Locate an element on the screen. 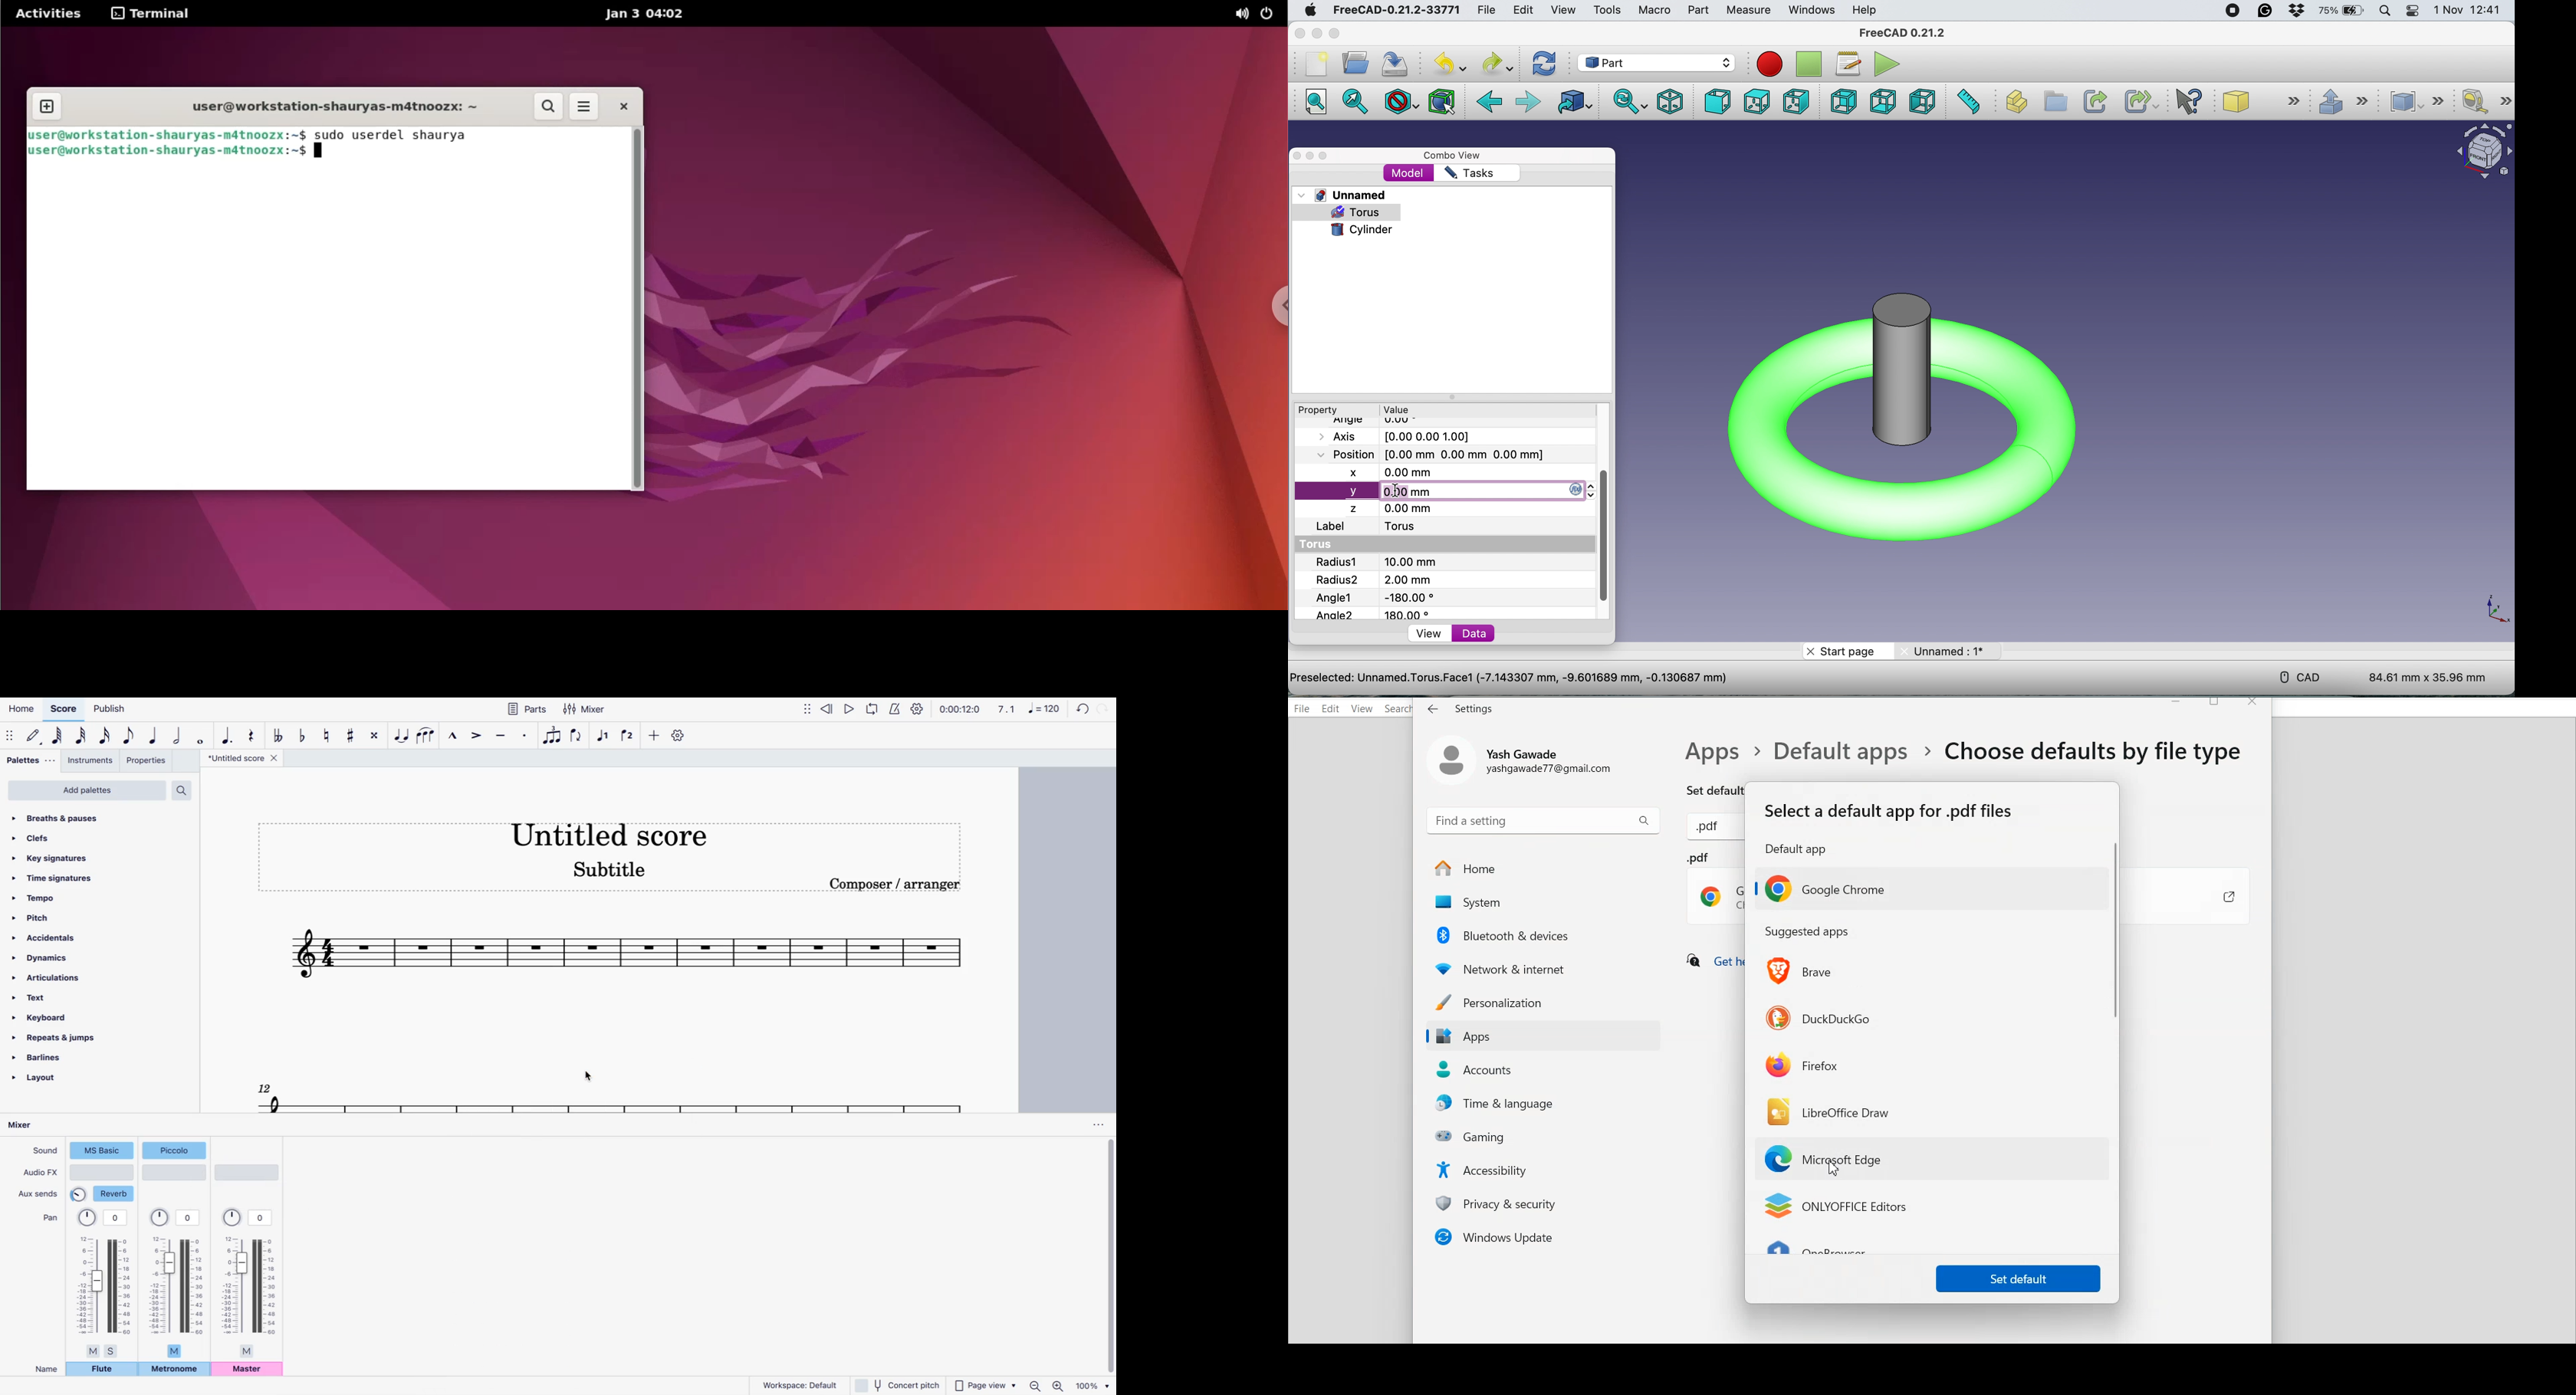 Image resolution: width=2576 pixels, height=1400 pixels. Angle1 and angle2's value is located at coordinates (1383, 605).